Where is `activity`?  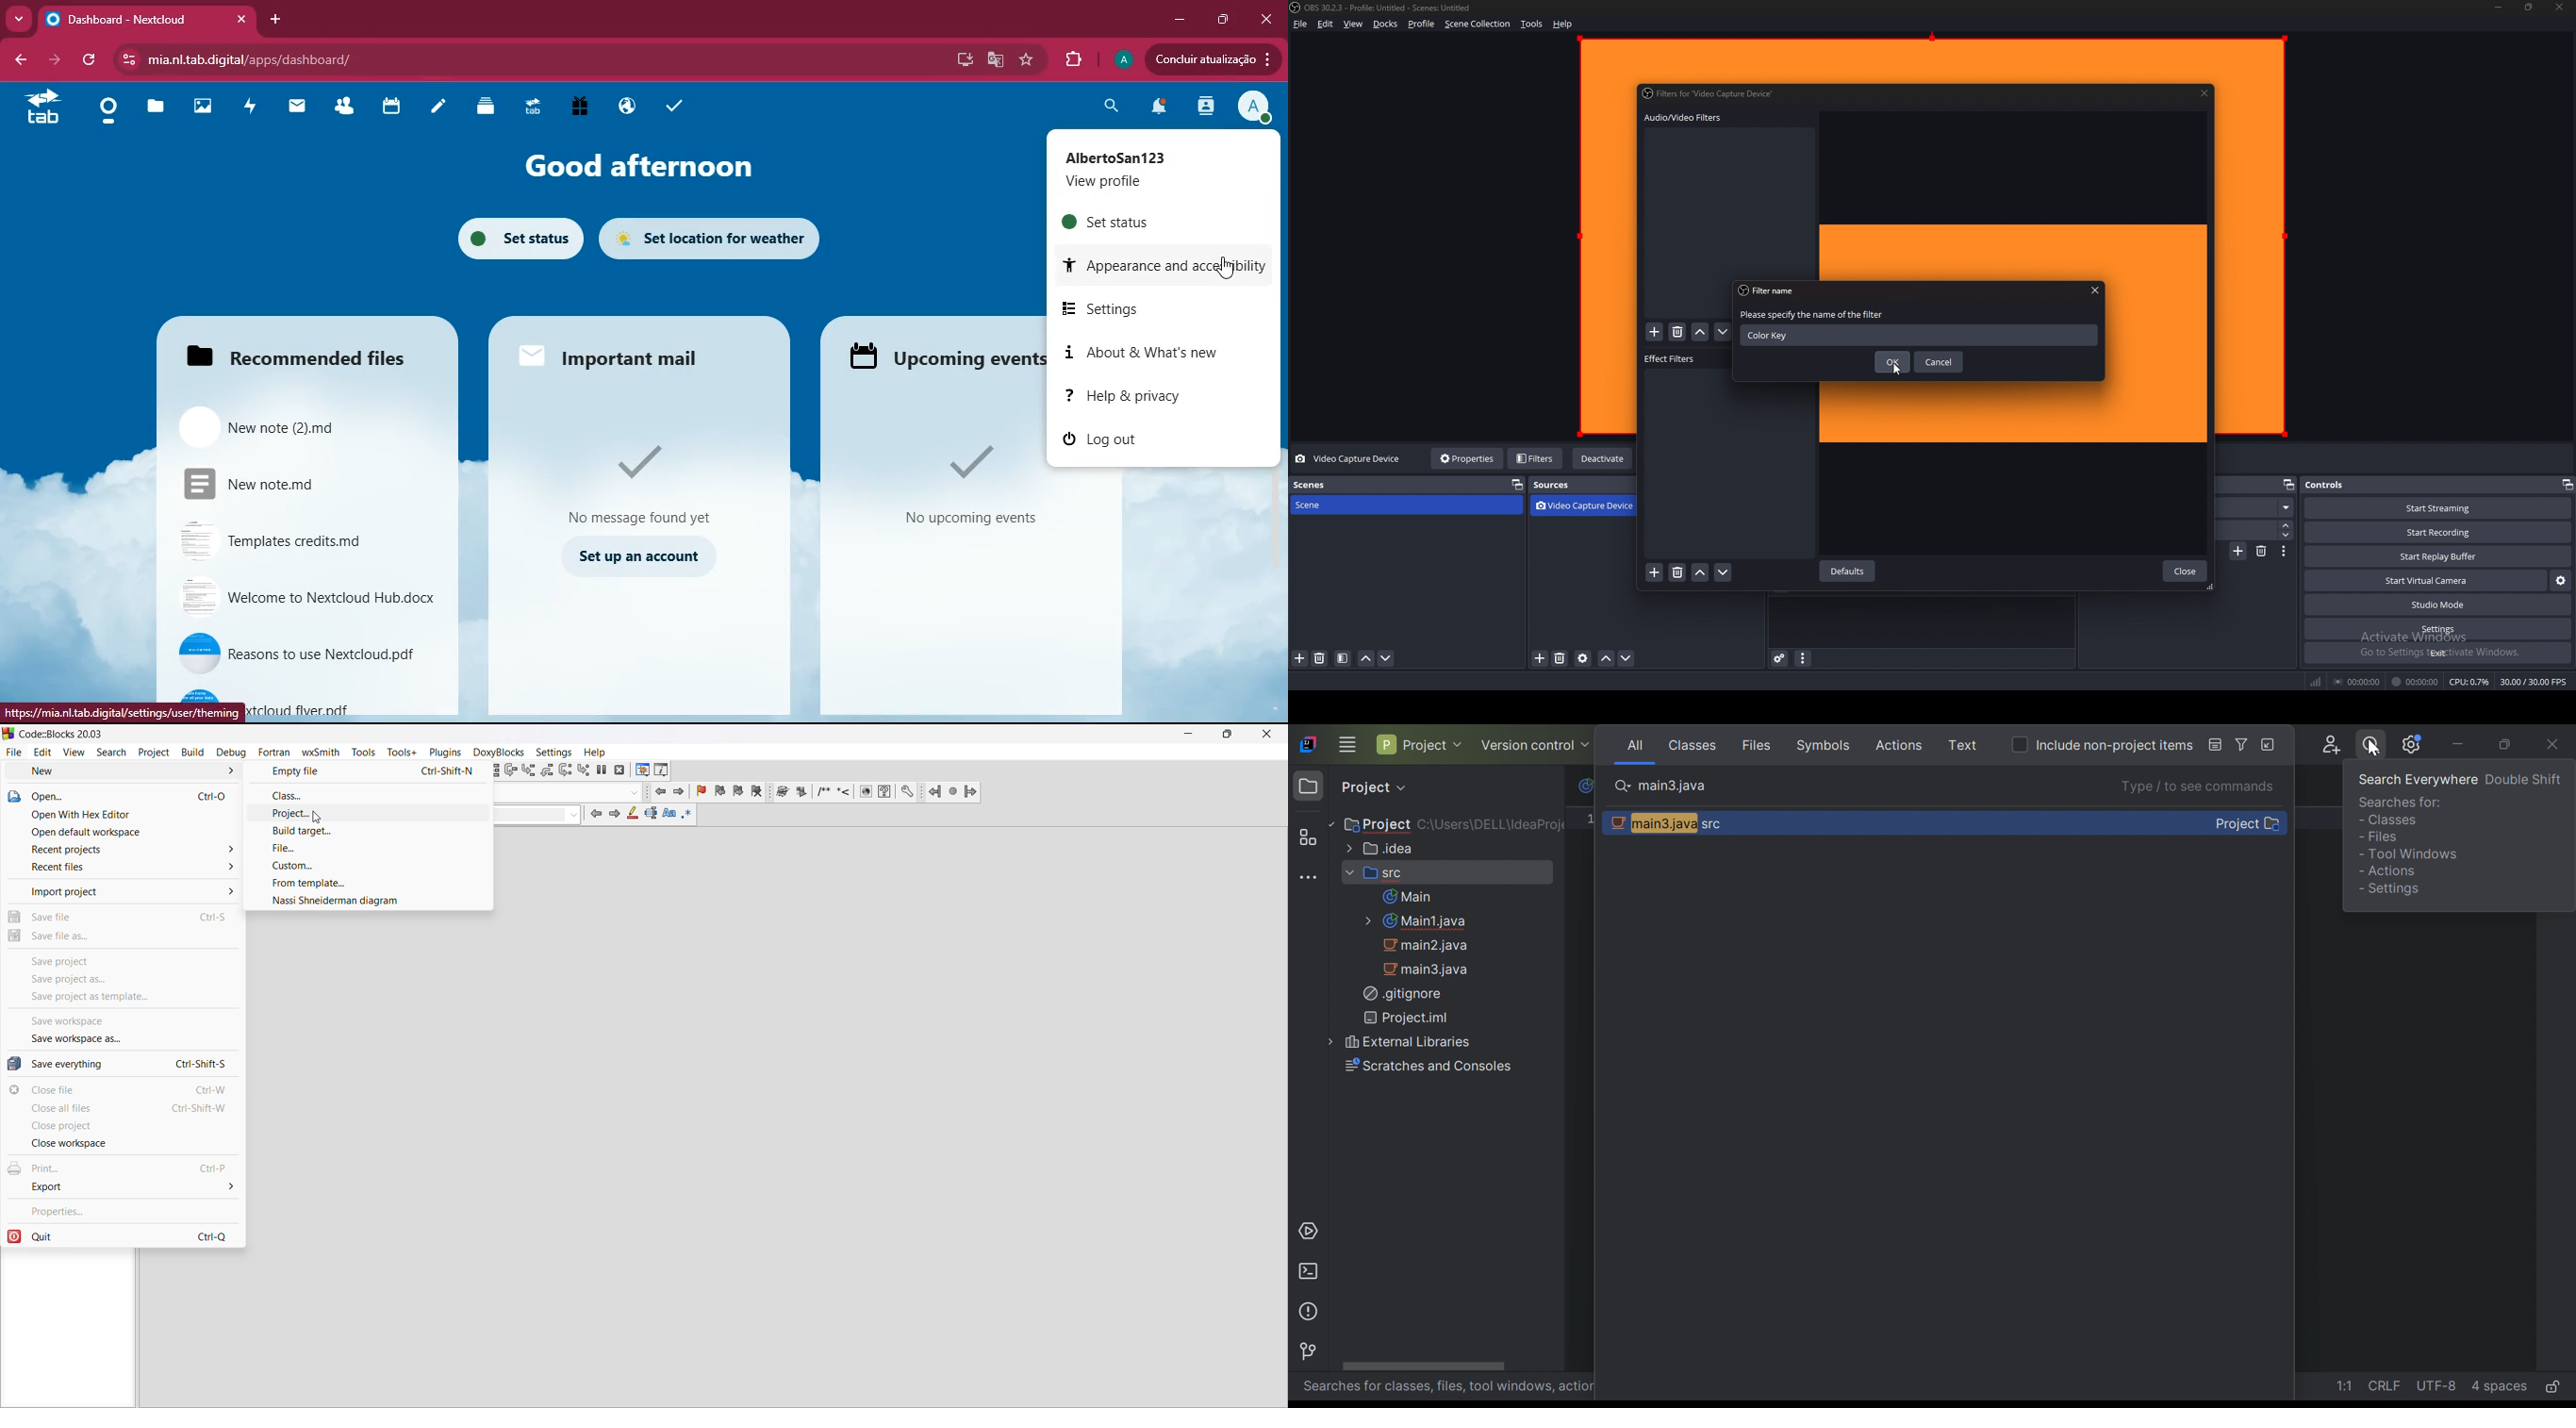
activity is located at coordinates (251, 107).